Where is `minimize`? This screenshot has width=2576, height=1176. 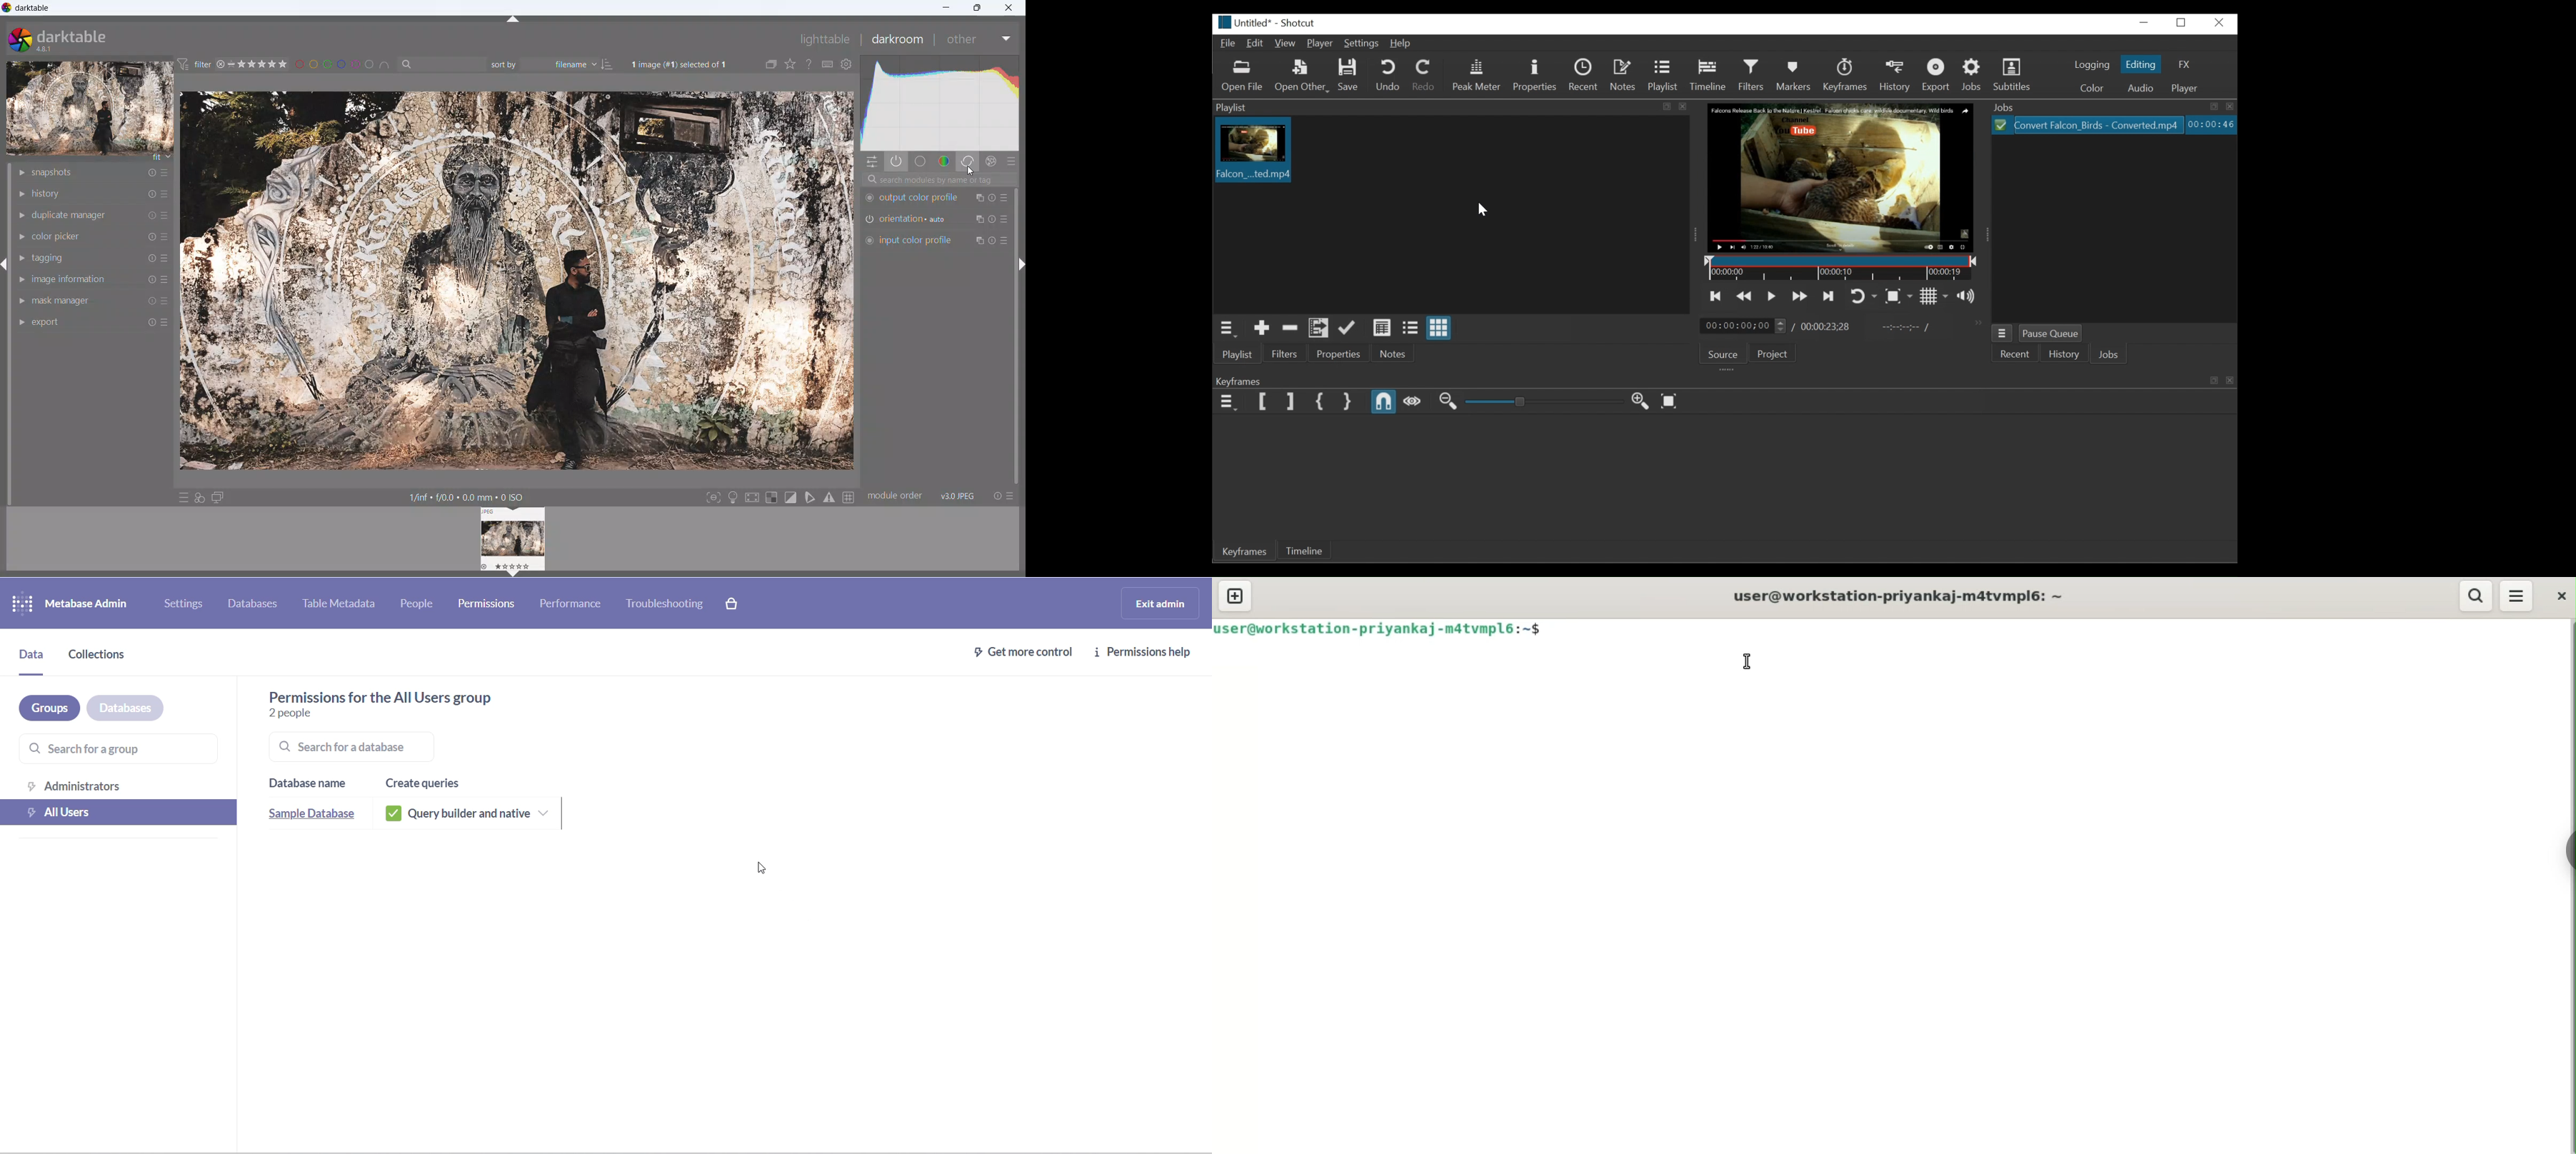
minimize is located at coordinates (947, 7).